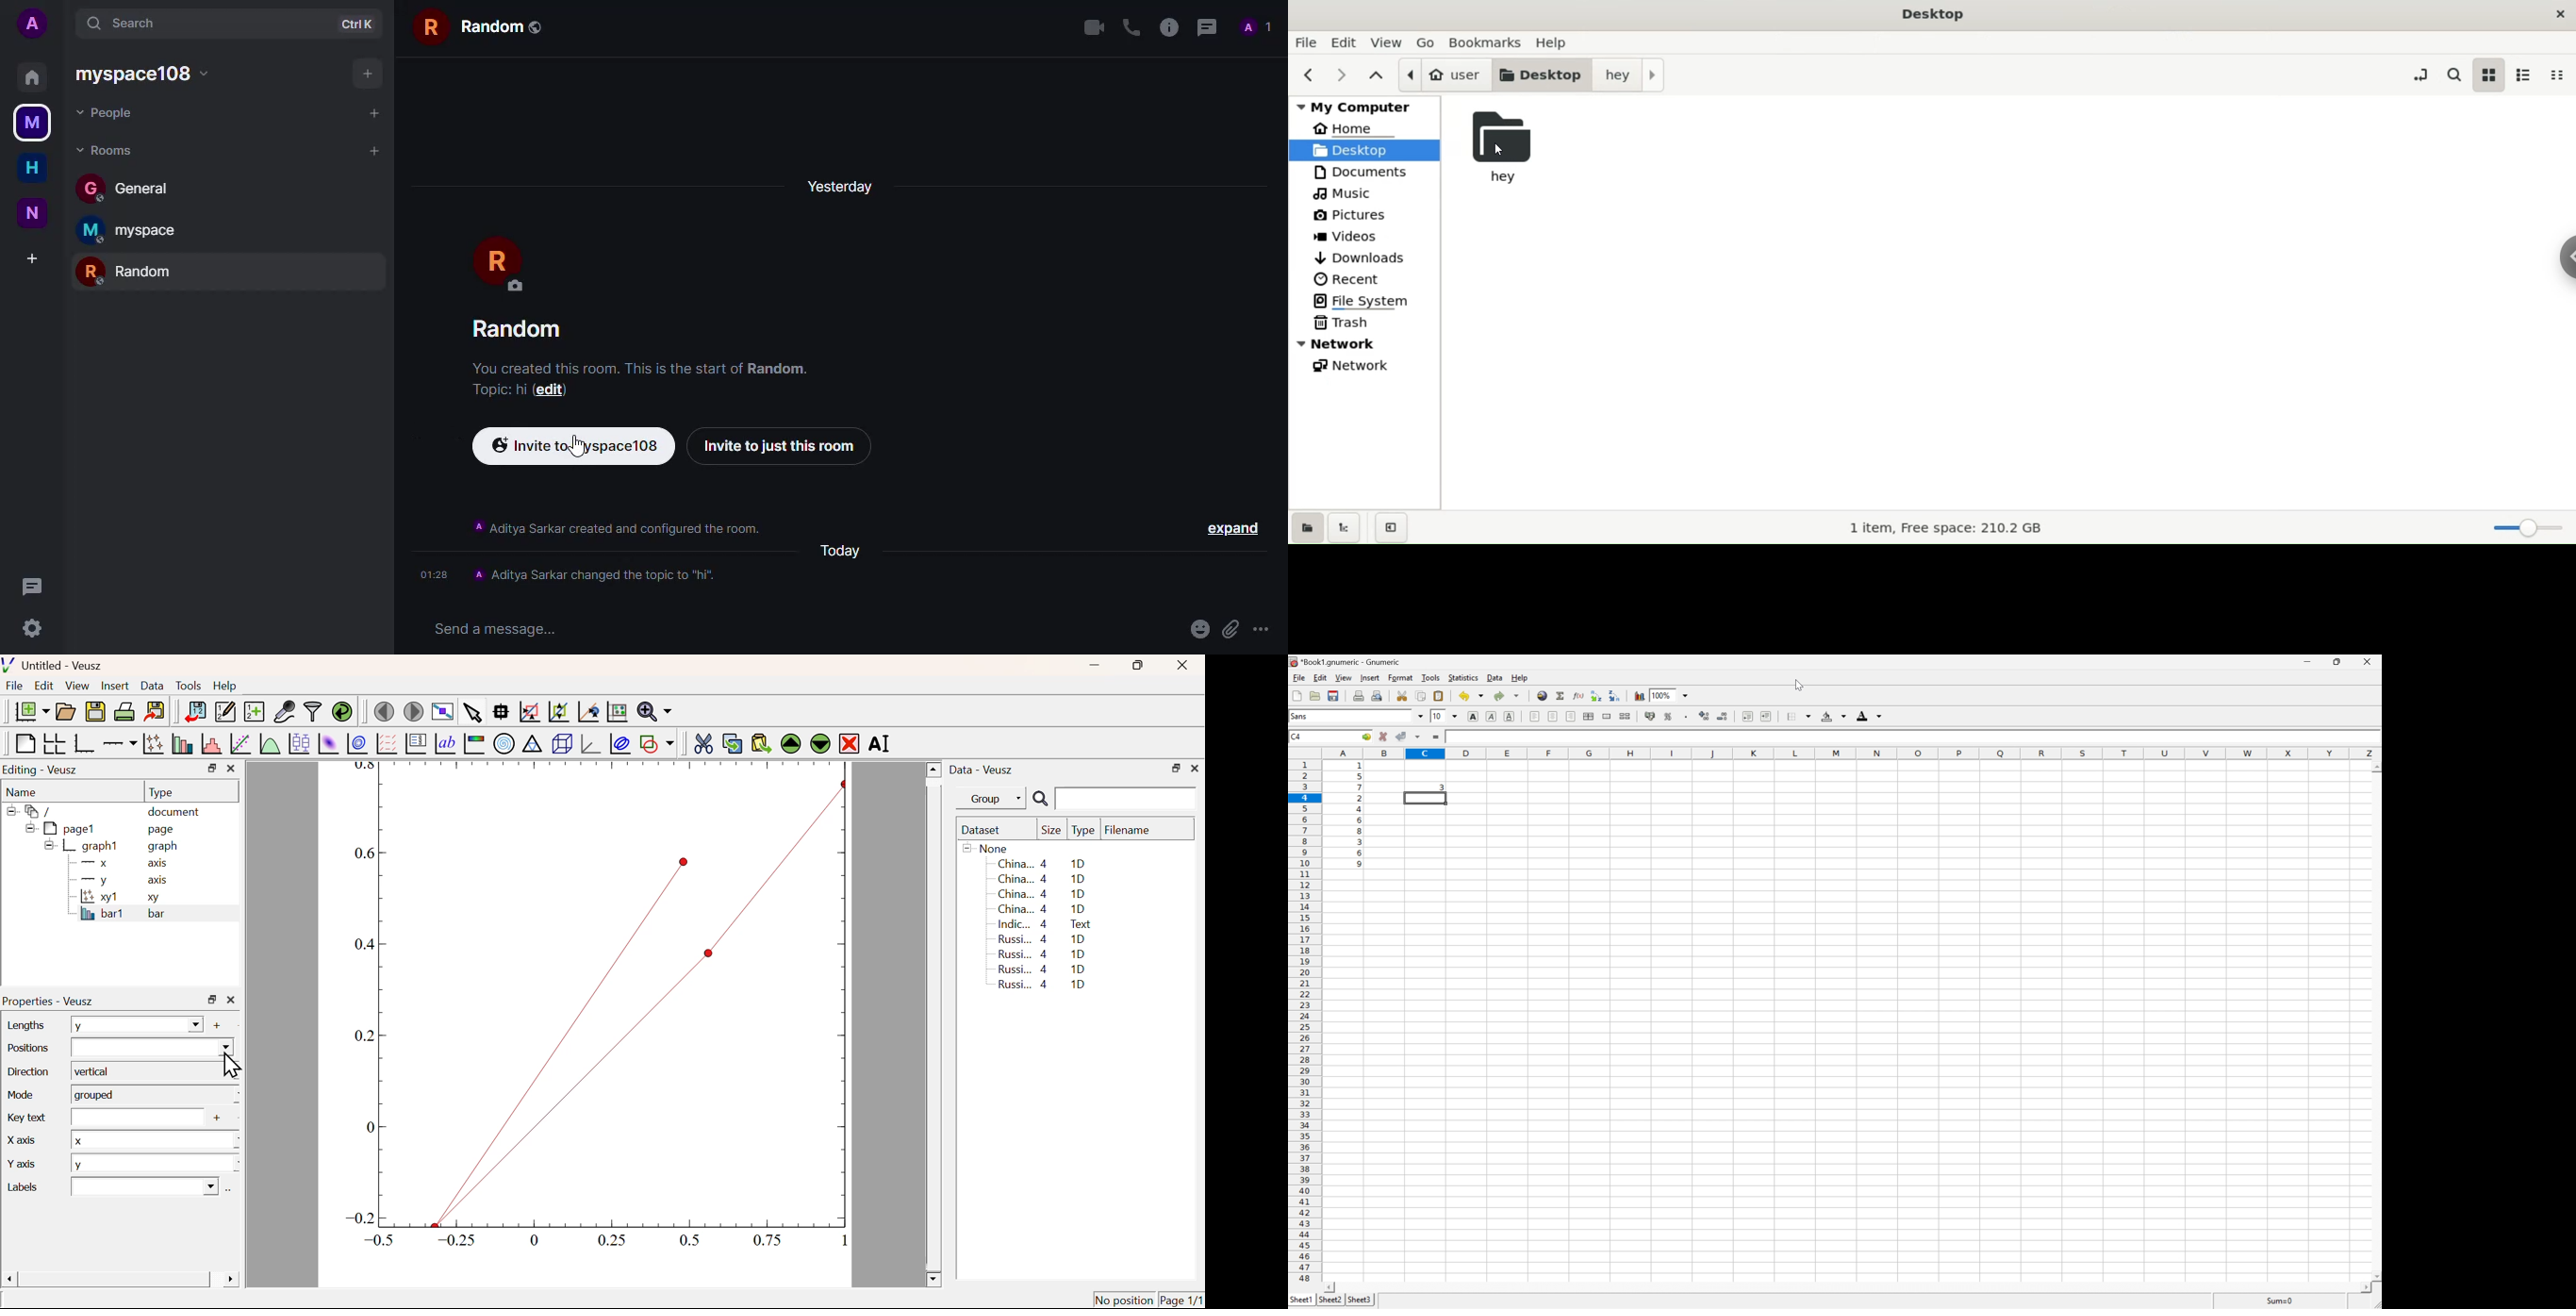  Describe the element at coordinates (617, 710) in the screenshot. I see `Click to Reset Graph axis` at that location.